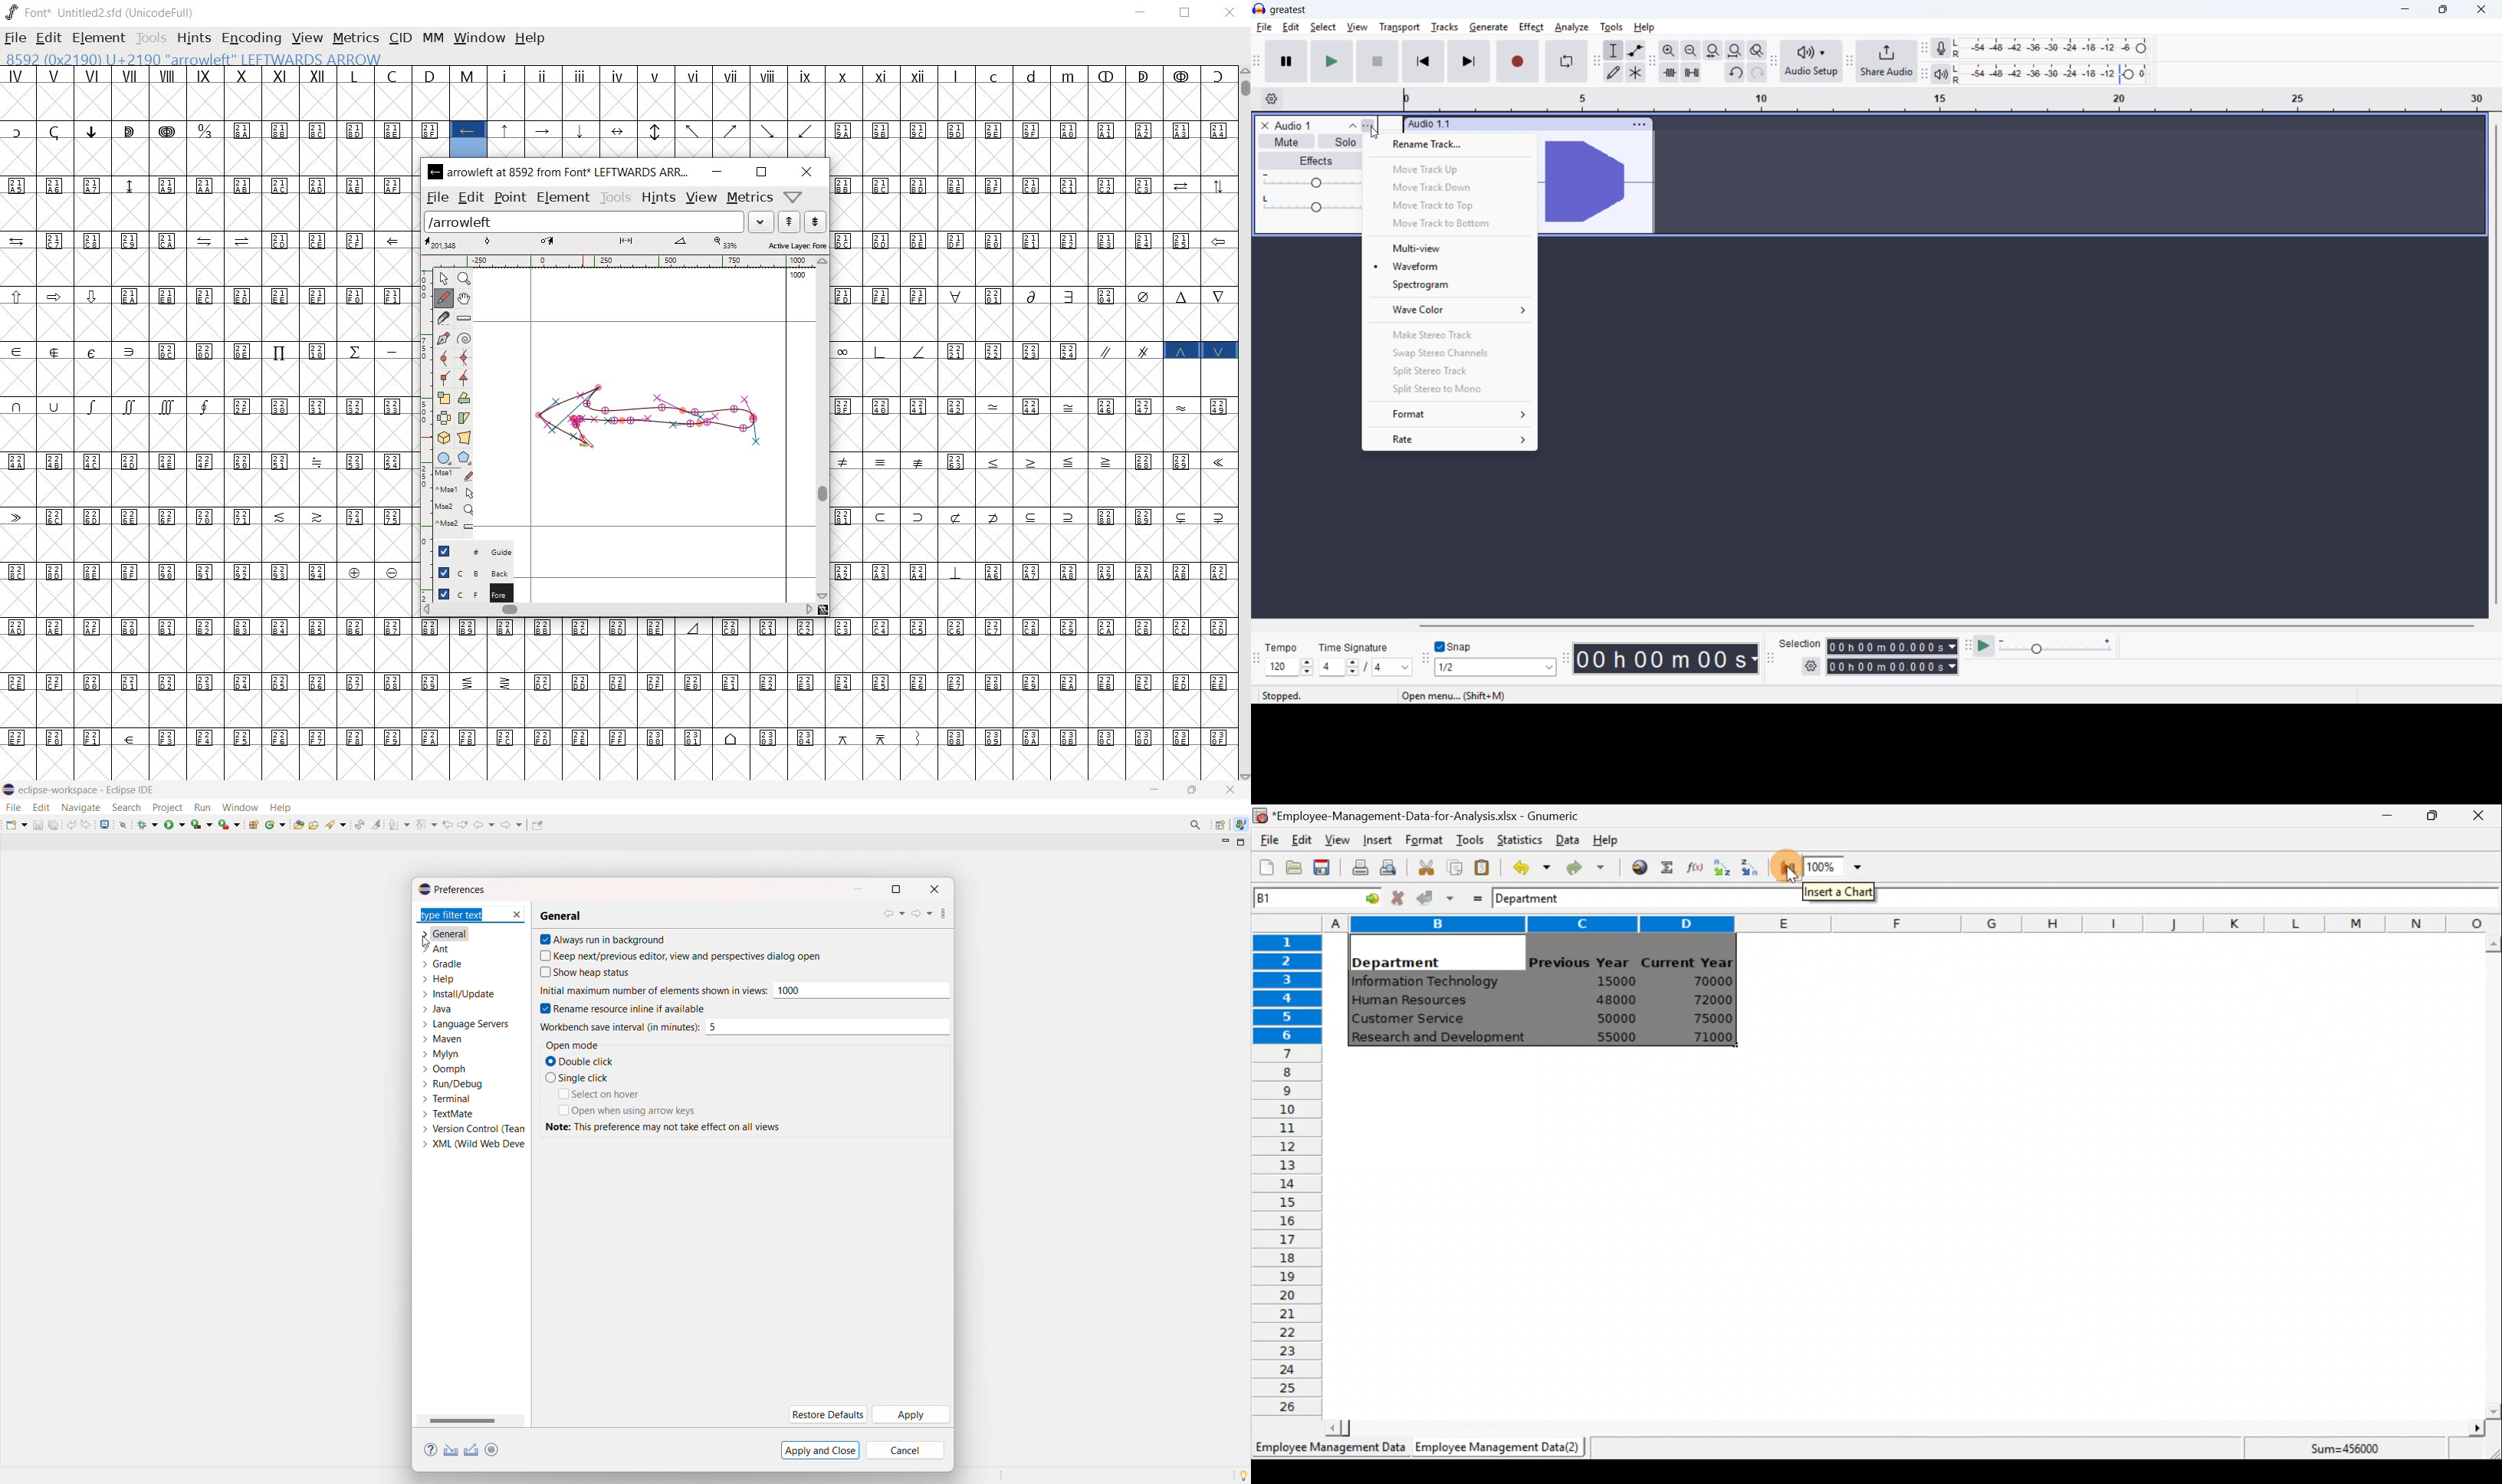 The width and height of the screenshot is (2520, 1484). What do you see at coordinates (465, 356) in the screenshot?
I see `add a curve point always either horizontal or vertical` at bounding box center [465, 356].